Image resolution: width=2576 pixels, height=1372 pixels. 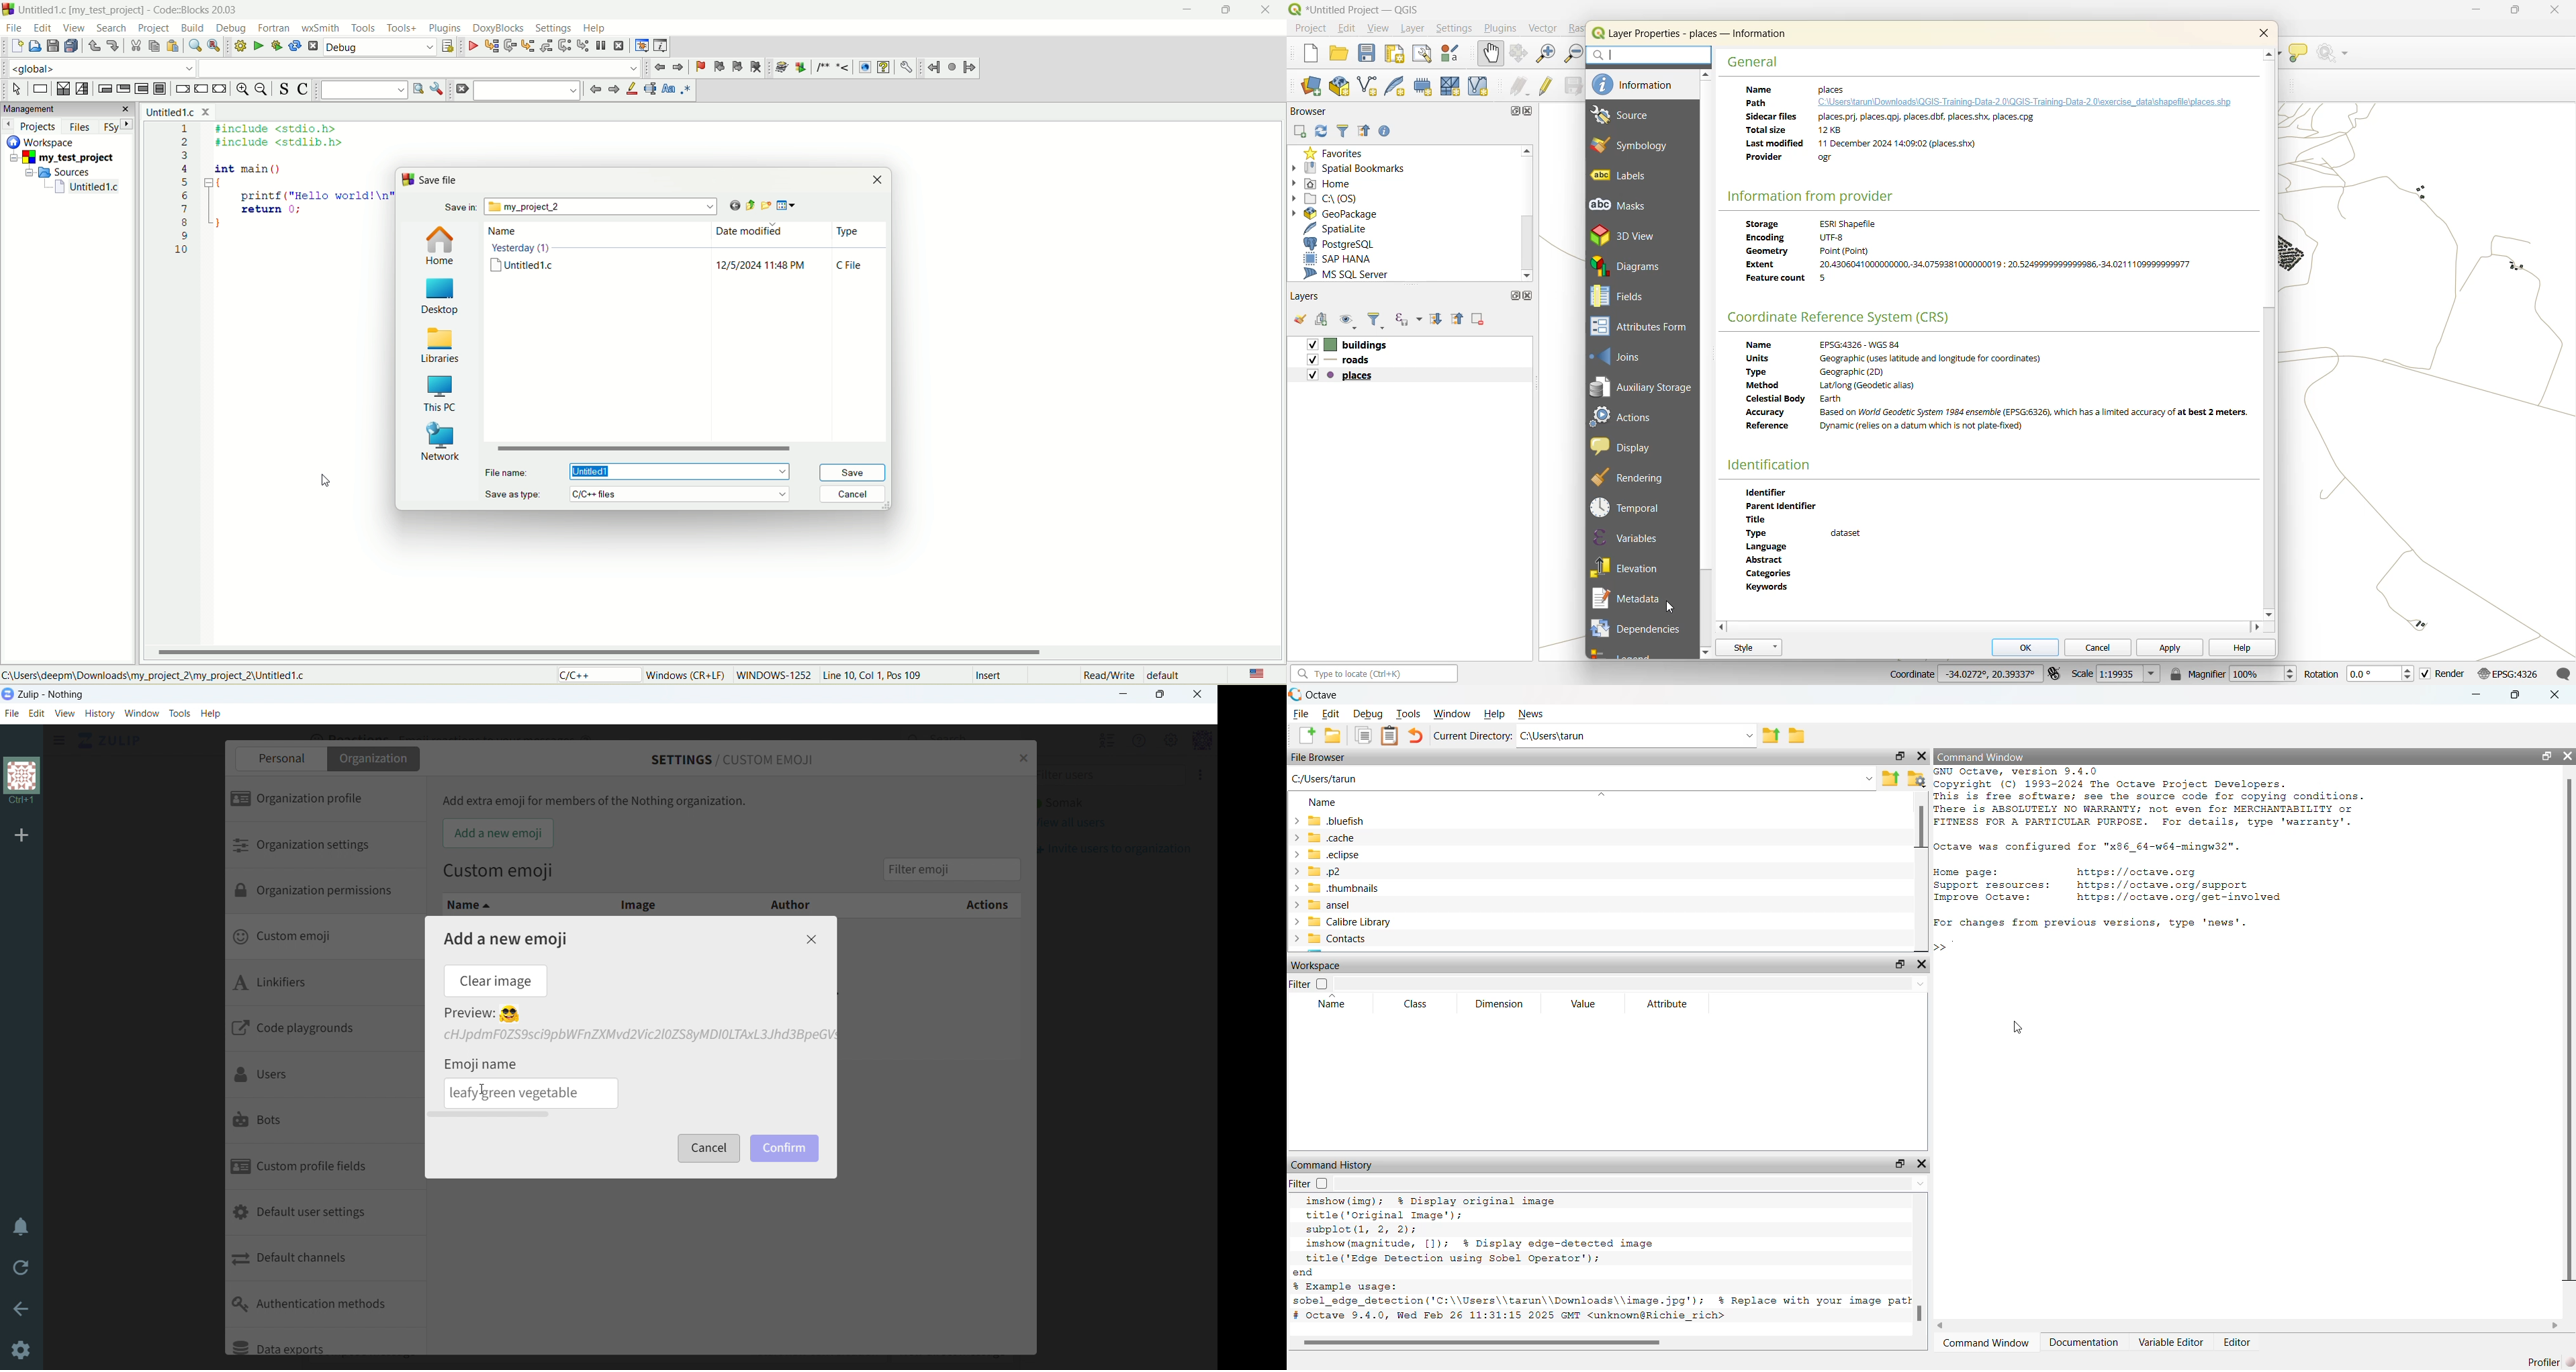 What do you see at coordinates (620, 46) in the screenshot?
I see `stop debugger` at bounding box center [620, 46].